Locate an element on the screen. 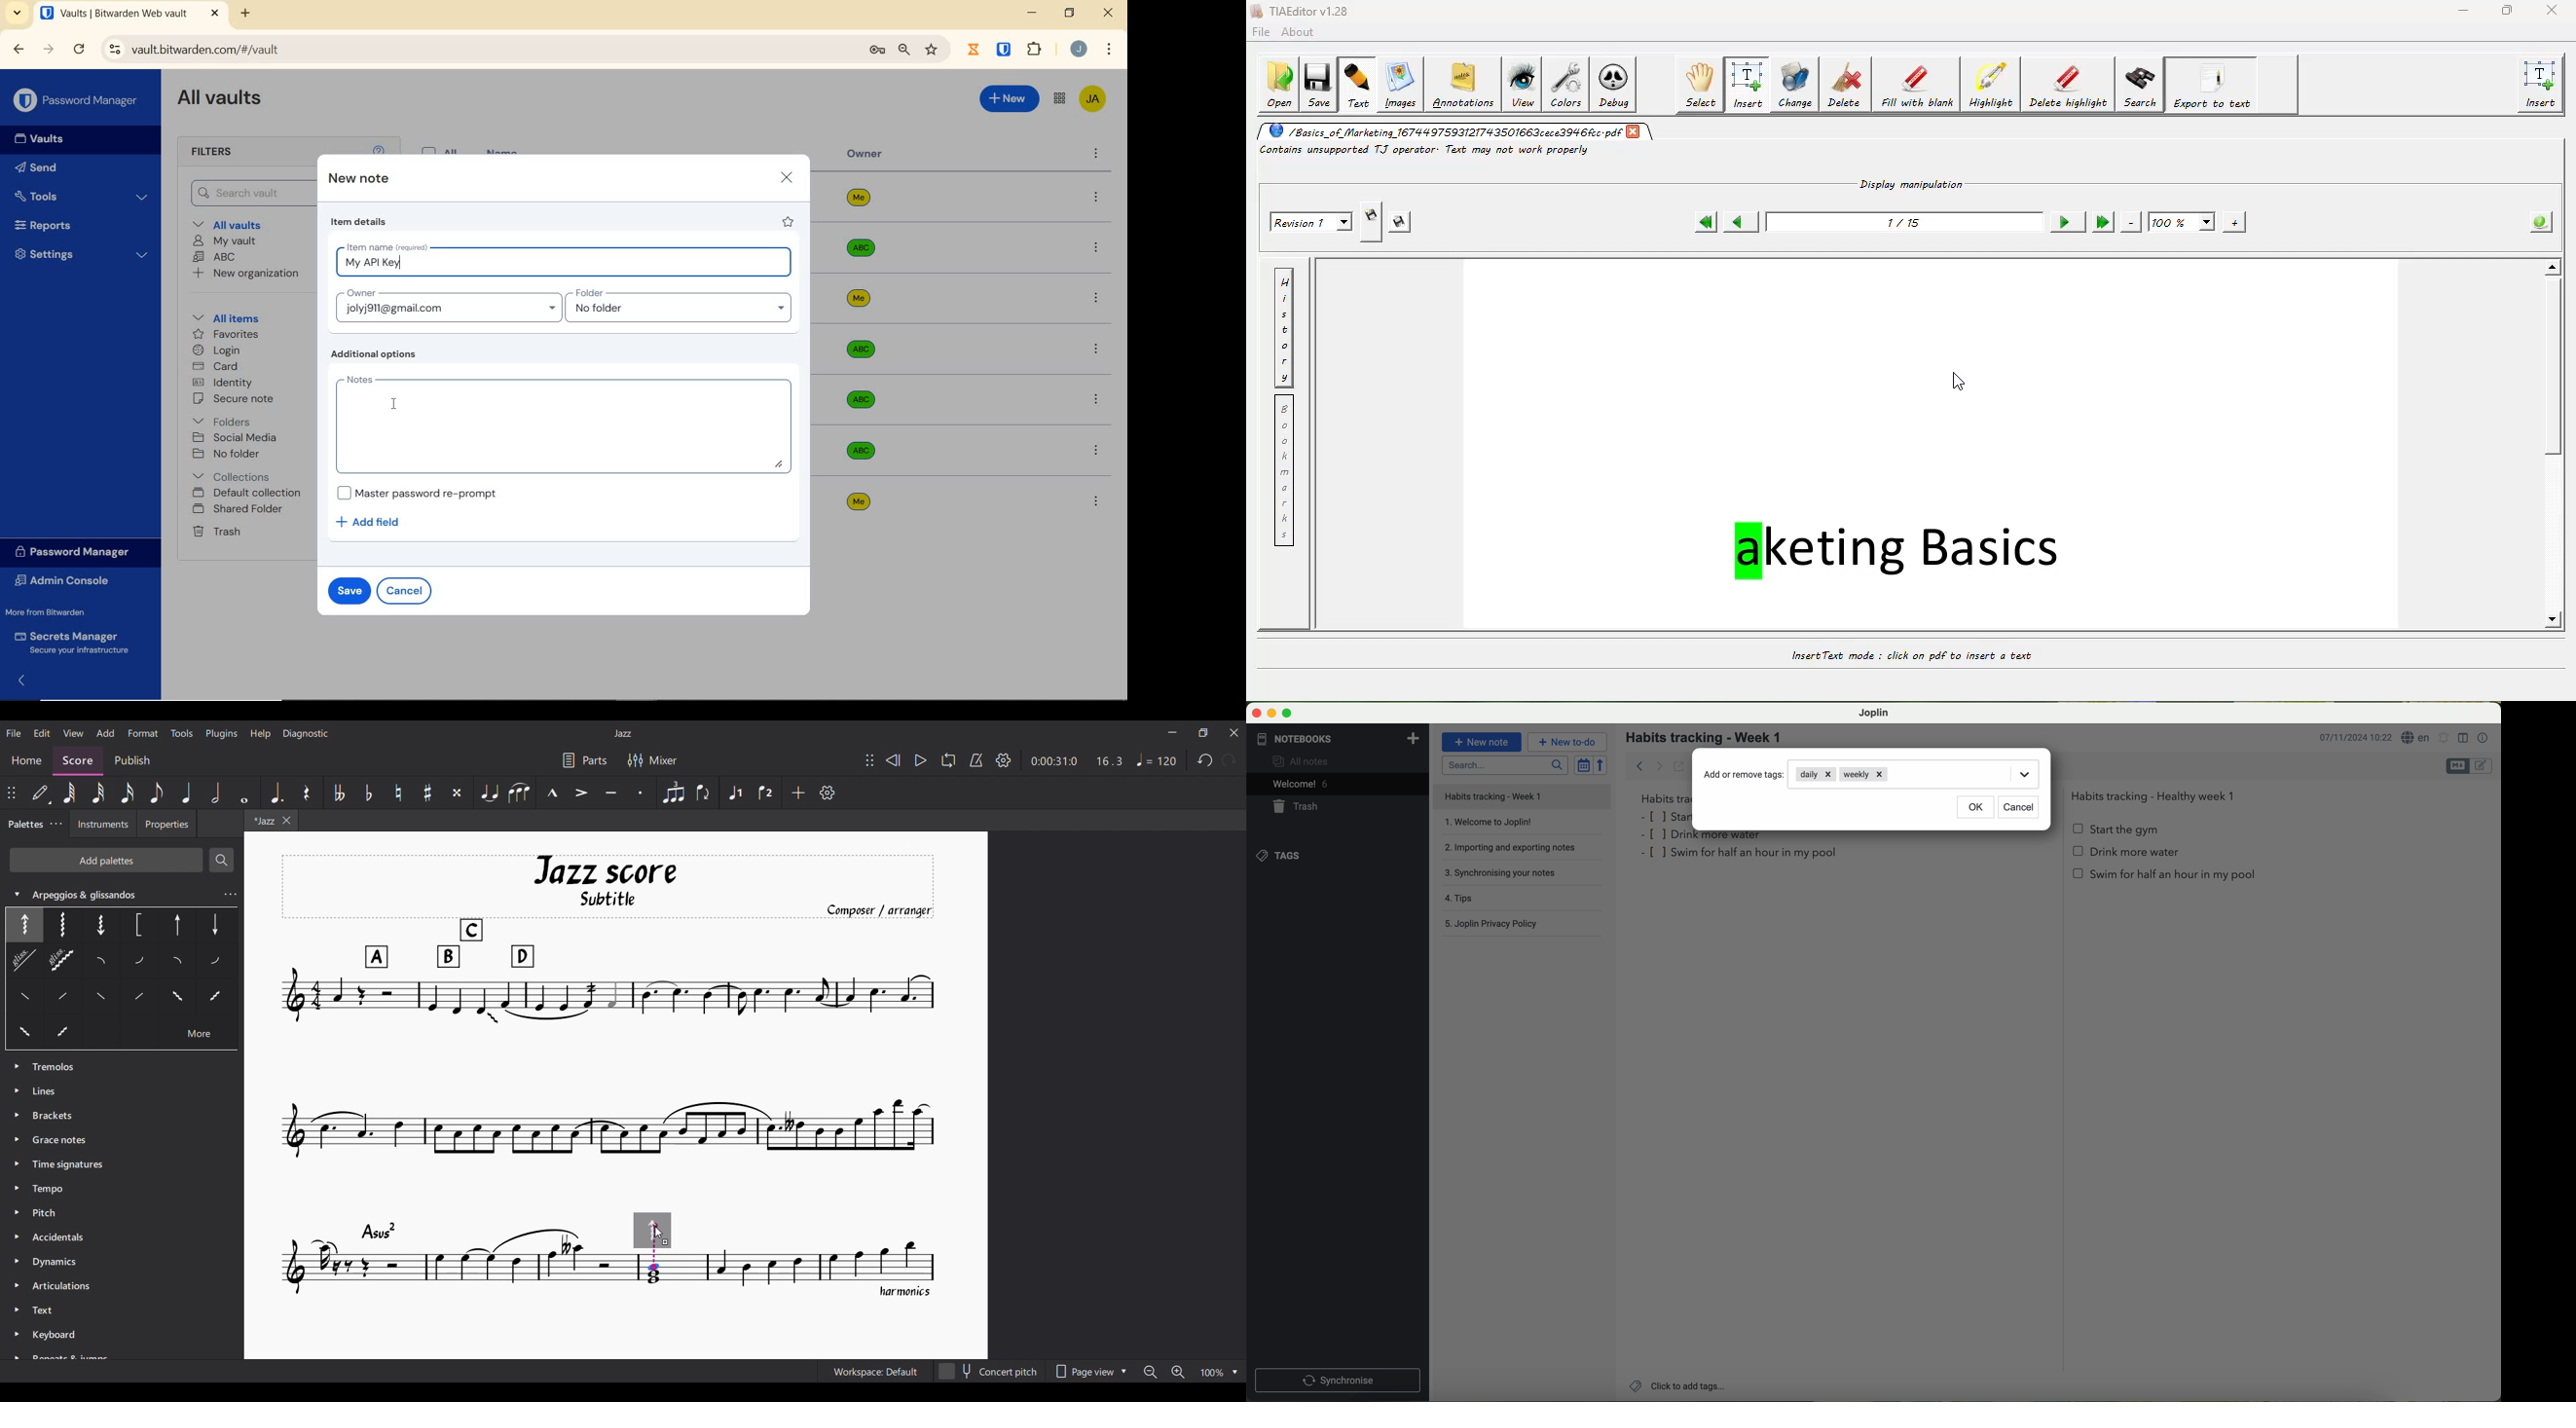 This screenshot has height=1428, width=2576. Time Signatures is located at coordinates (71, 1164).